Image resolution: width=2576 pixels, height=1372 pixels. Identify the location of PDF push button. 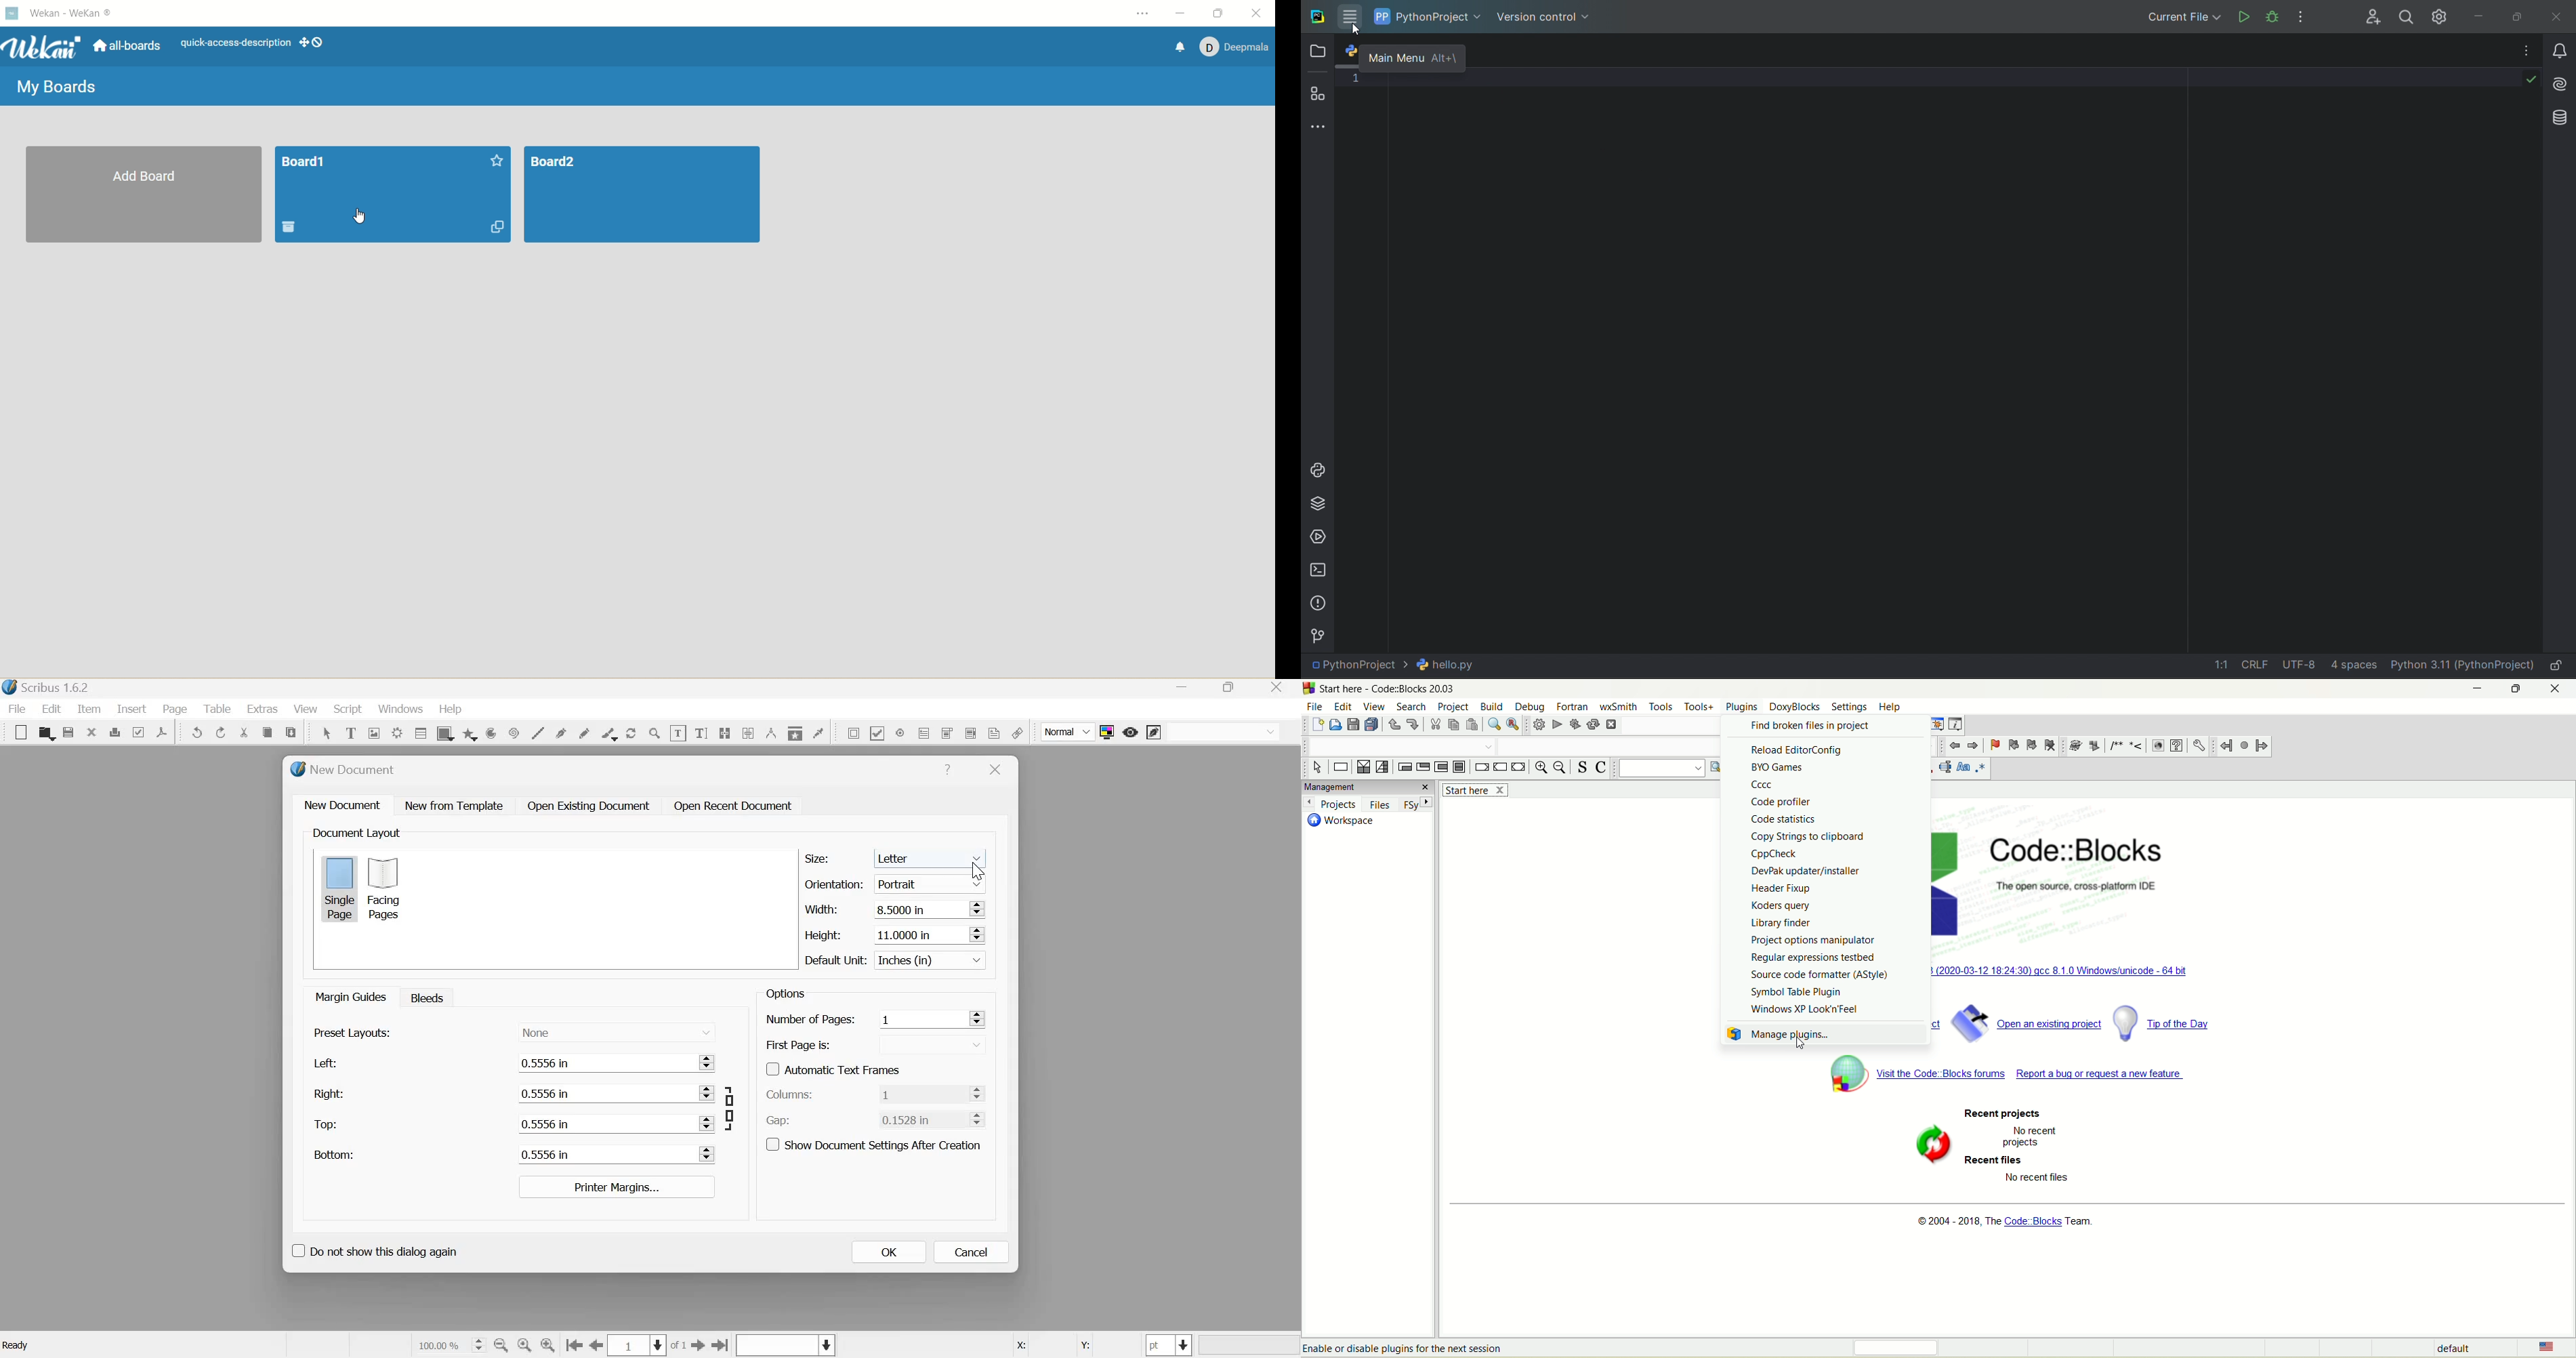
(851, 733).